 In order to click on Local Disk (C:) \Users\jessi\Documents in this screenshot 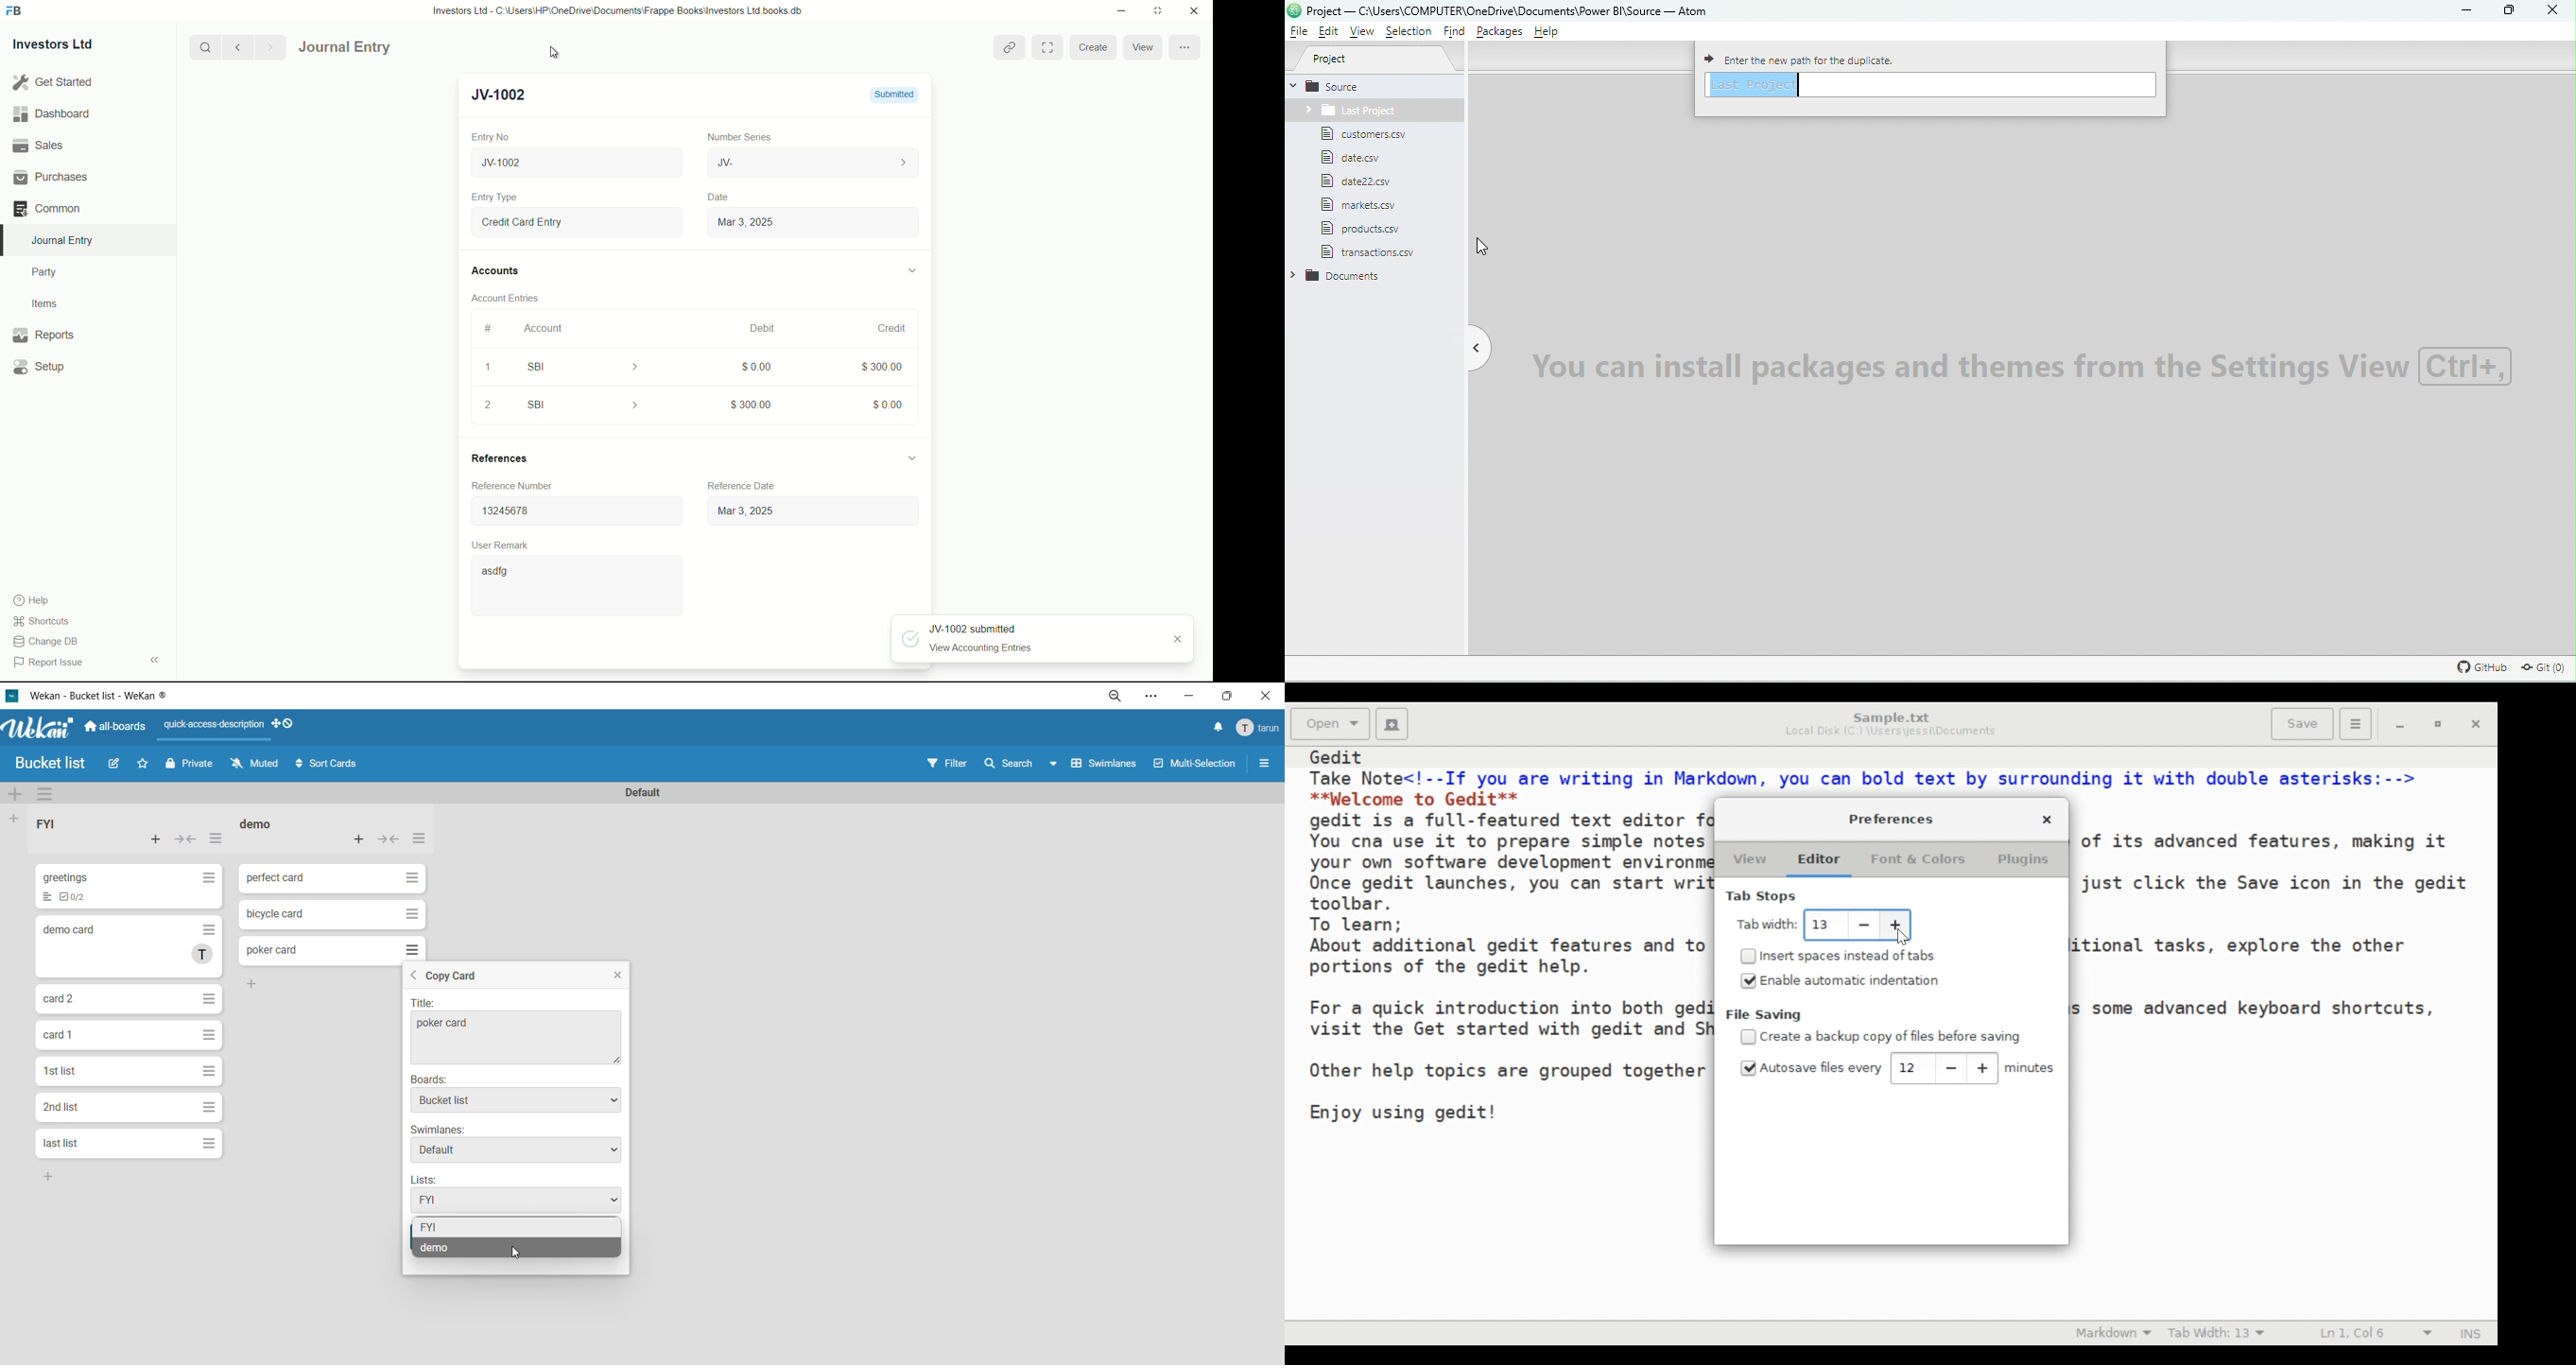, I will do `click(1891, 732)`.